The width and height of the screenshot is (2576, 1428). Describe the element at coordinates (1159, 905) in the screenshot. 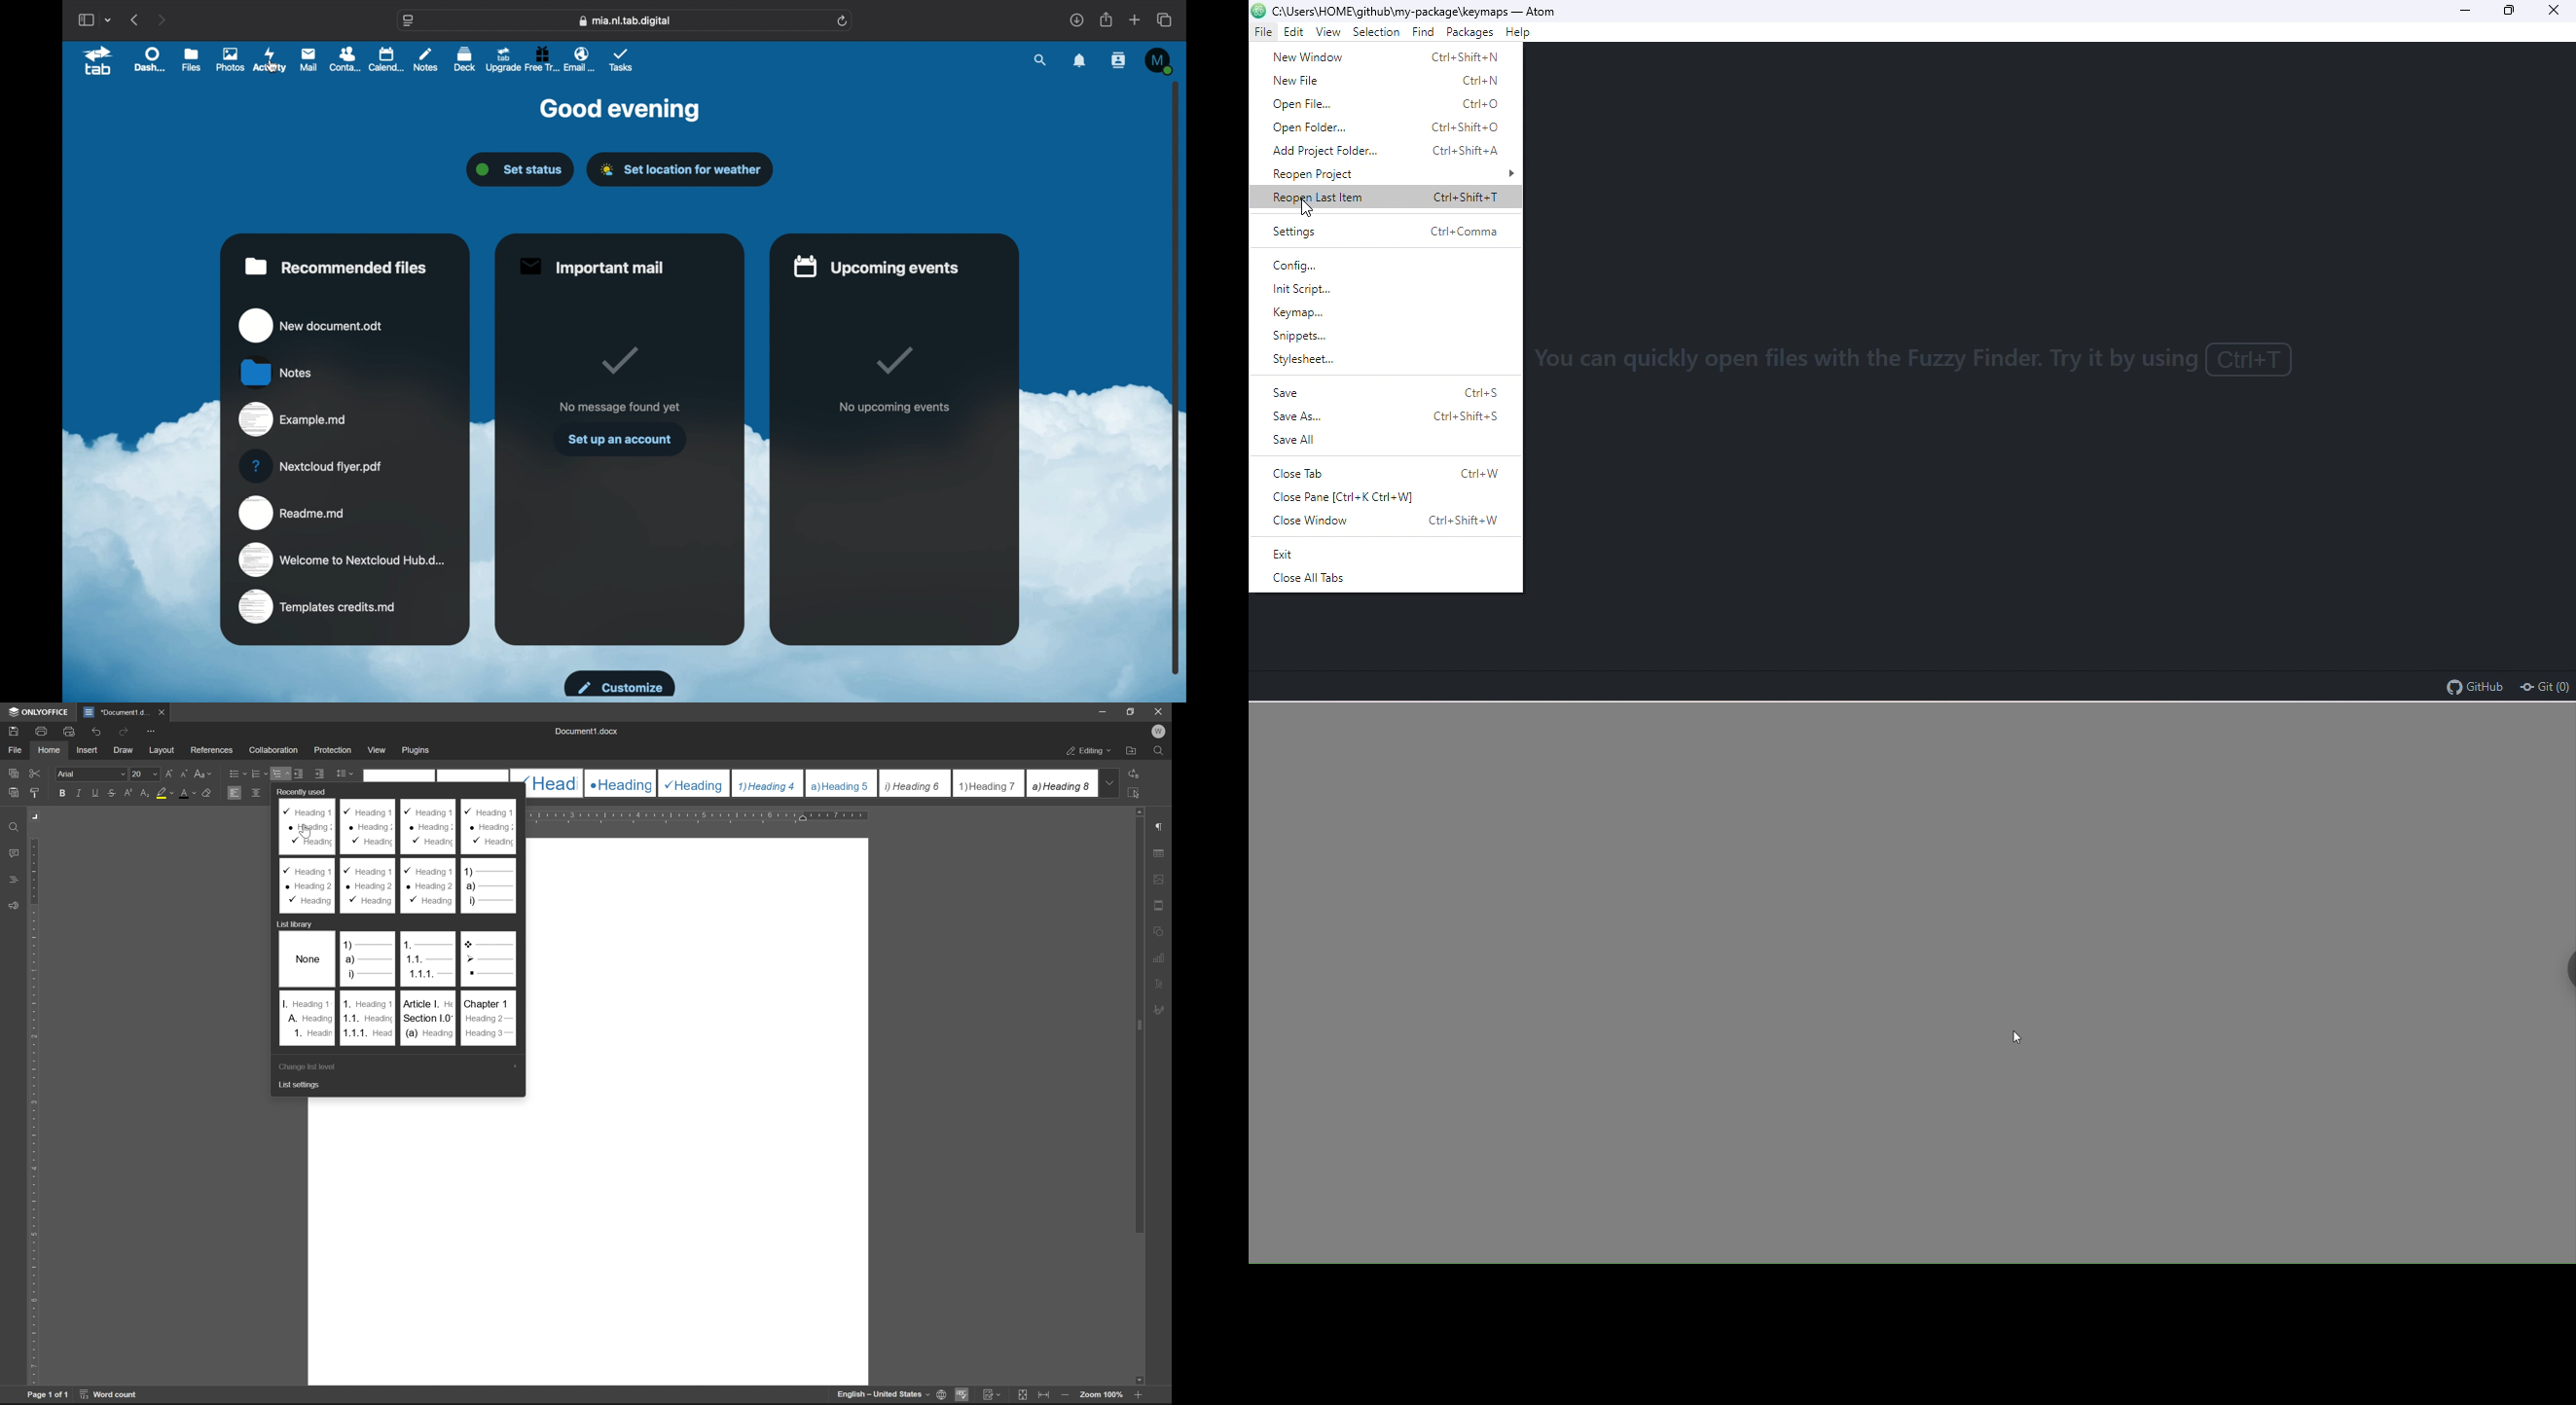

I see `header & footer settings` at that location.